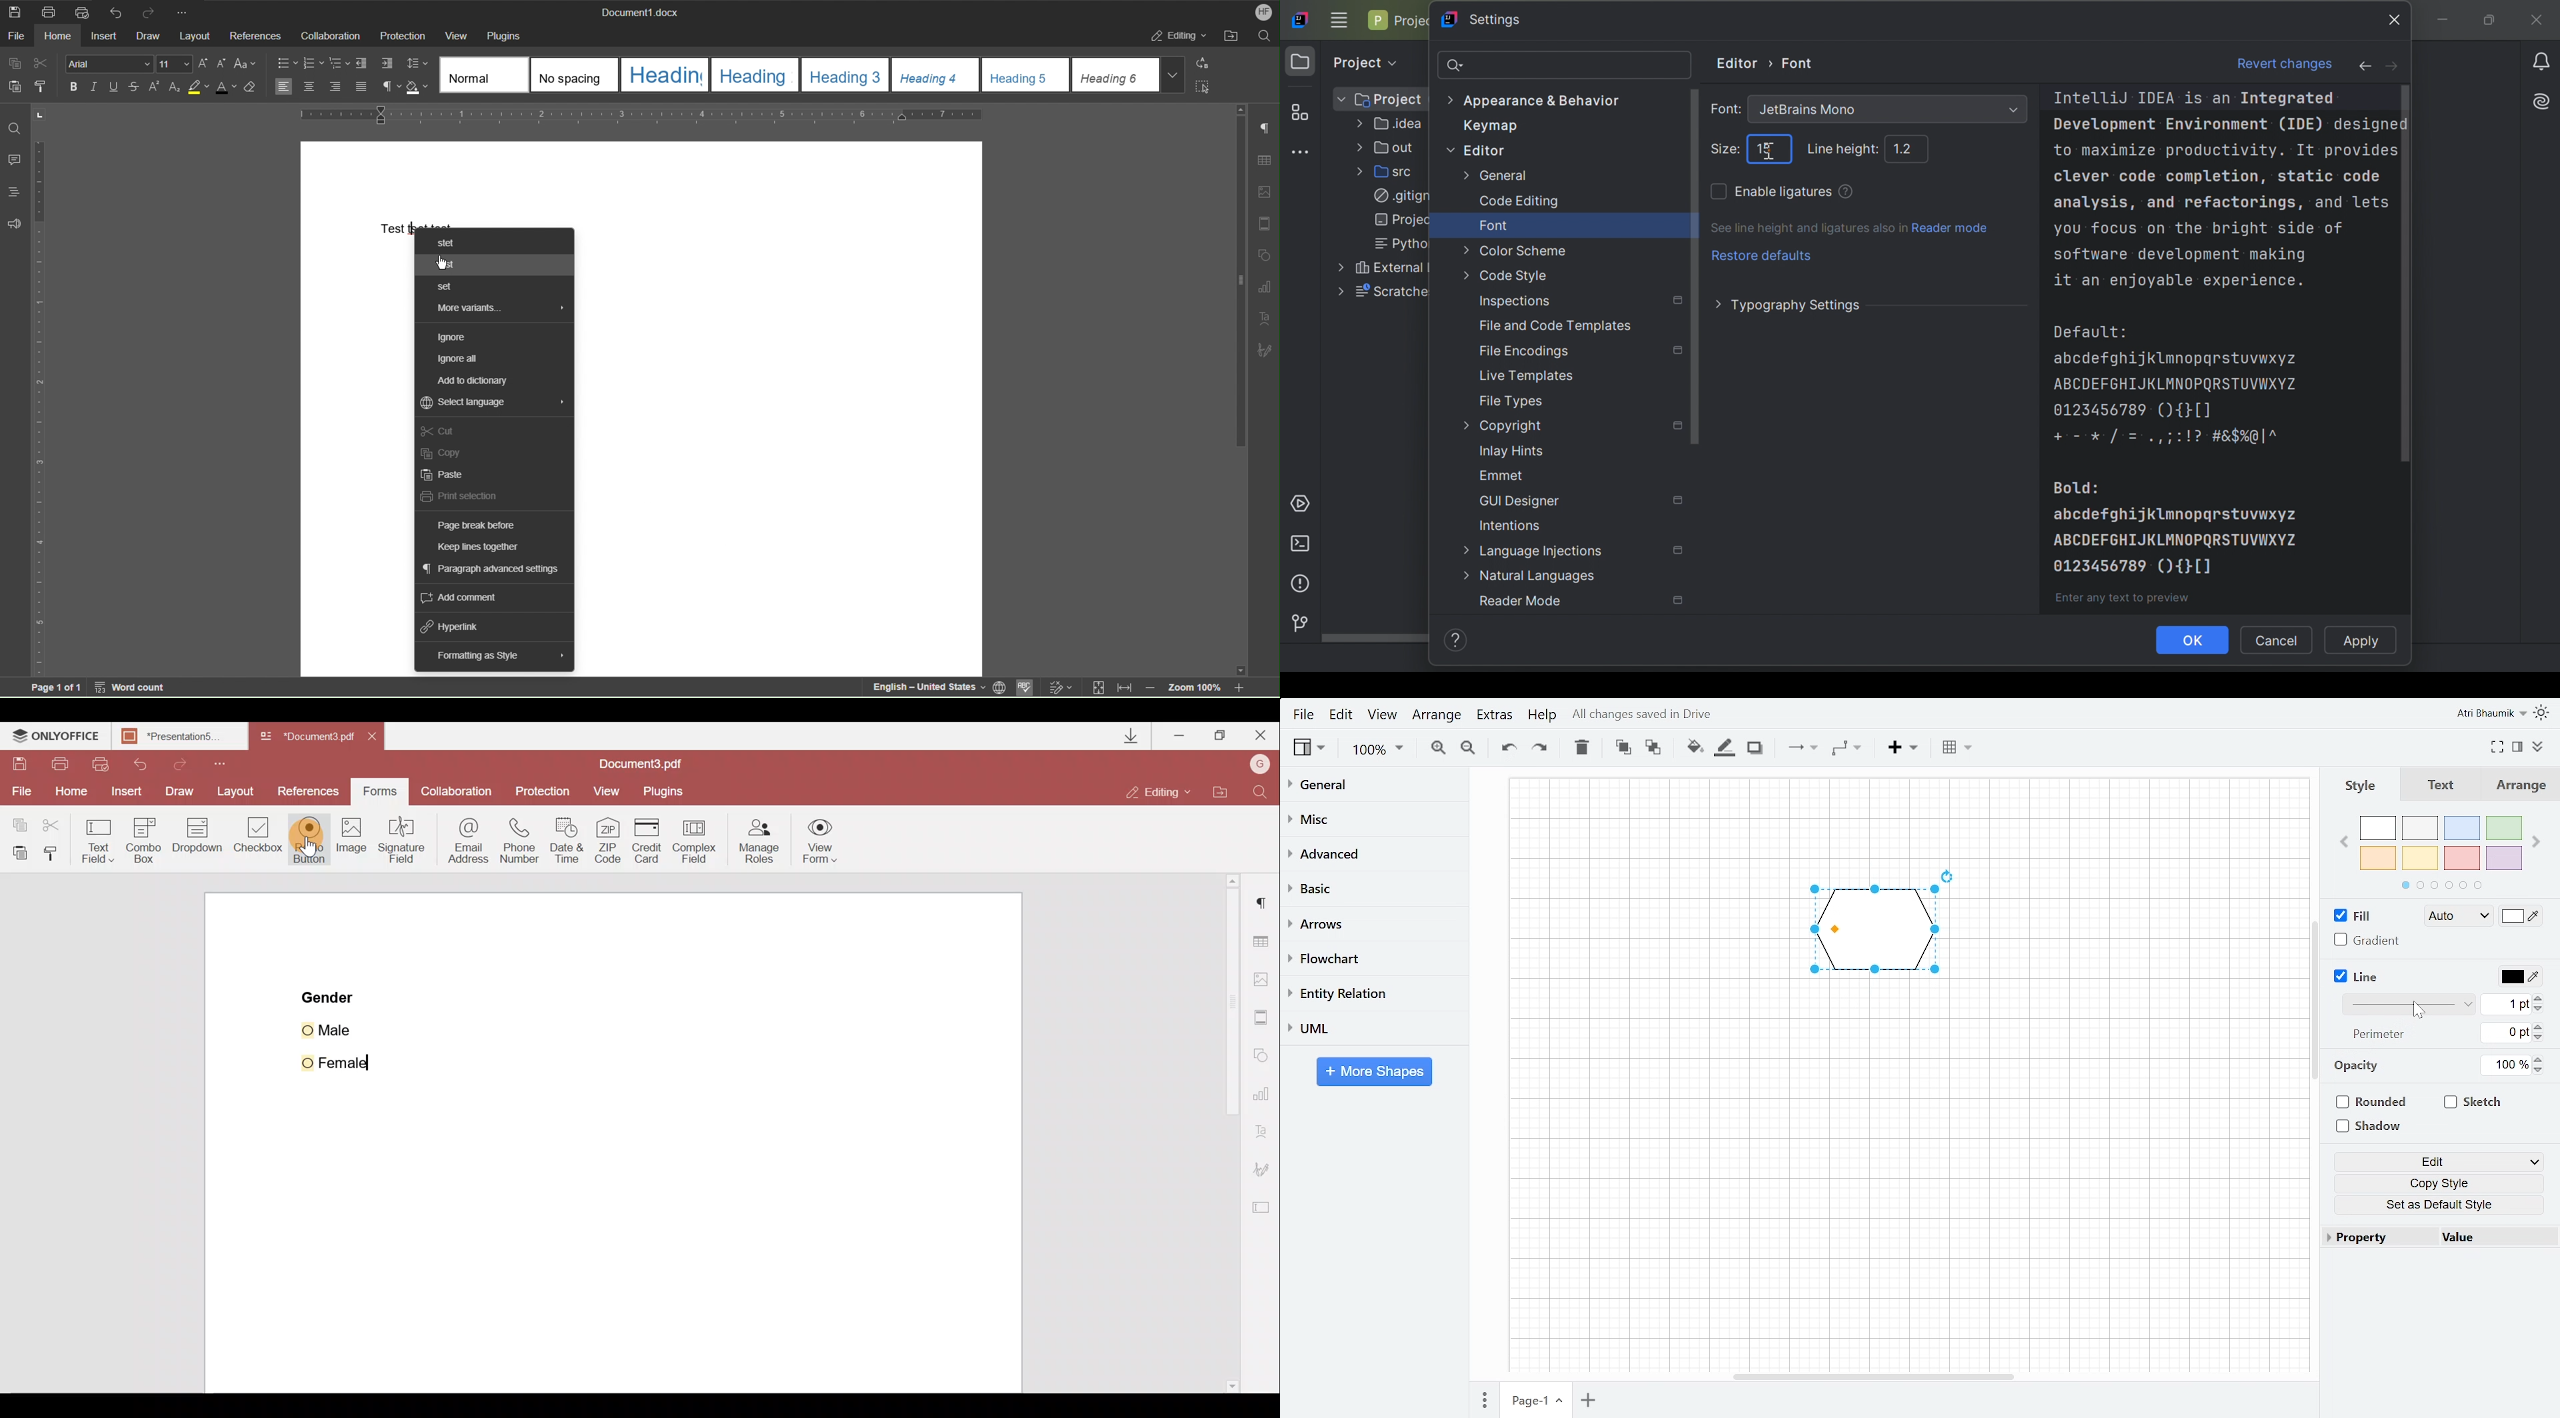 The image size is (2576, 1428). Describe the element at coordinates (386, 64) in the screenshot. I see `Increase Indent` at that location.